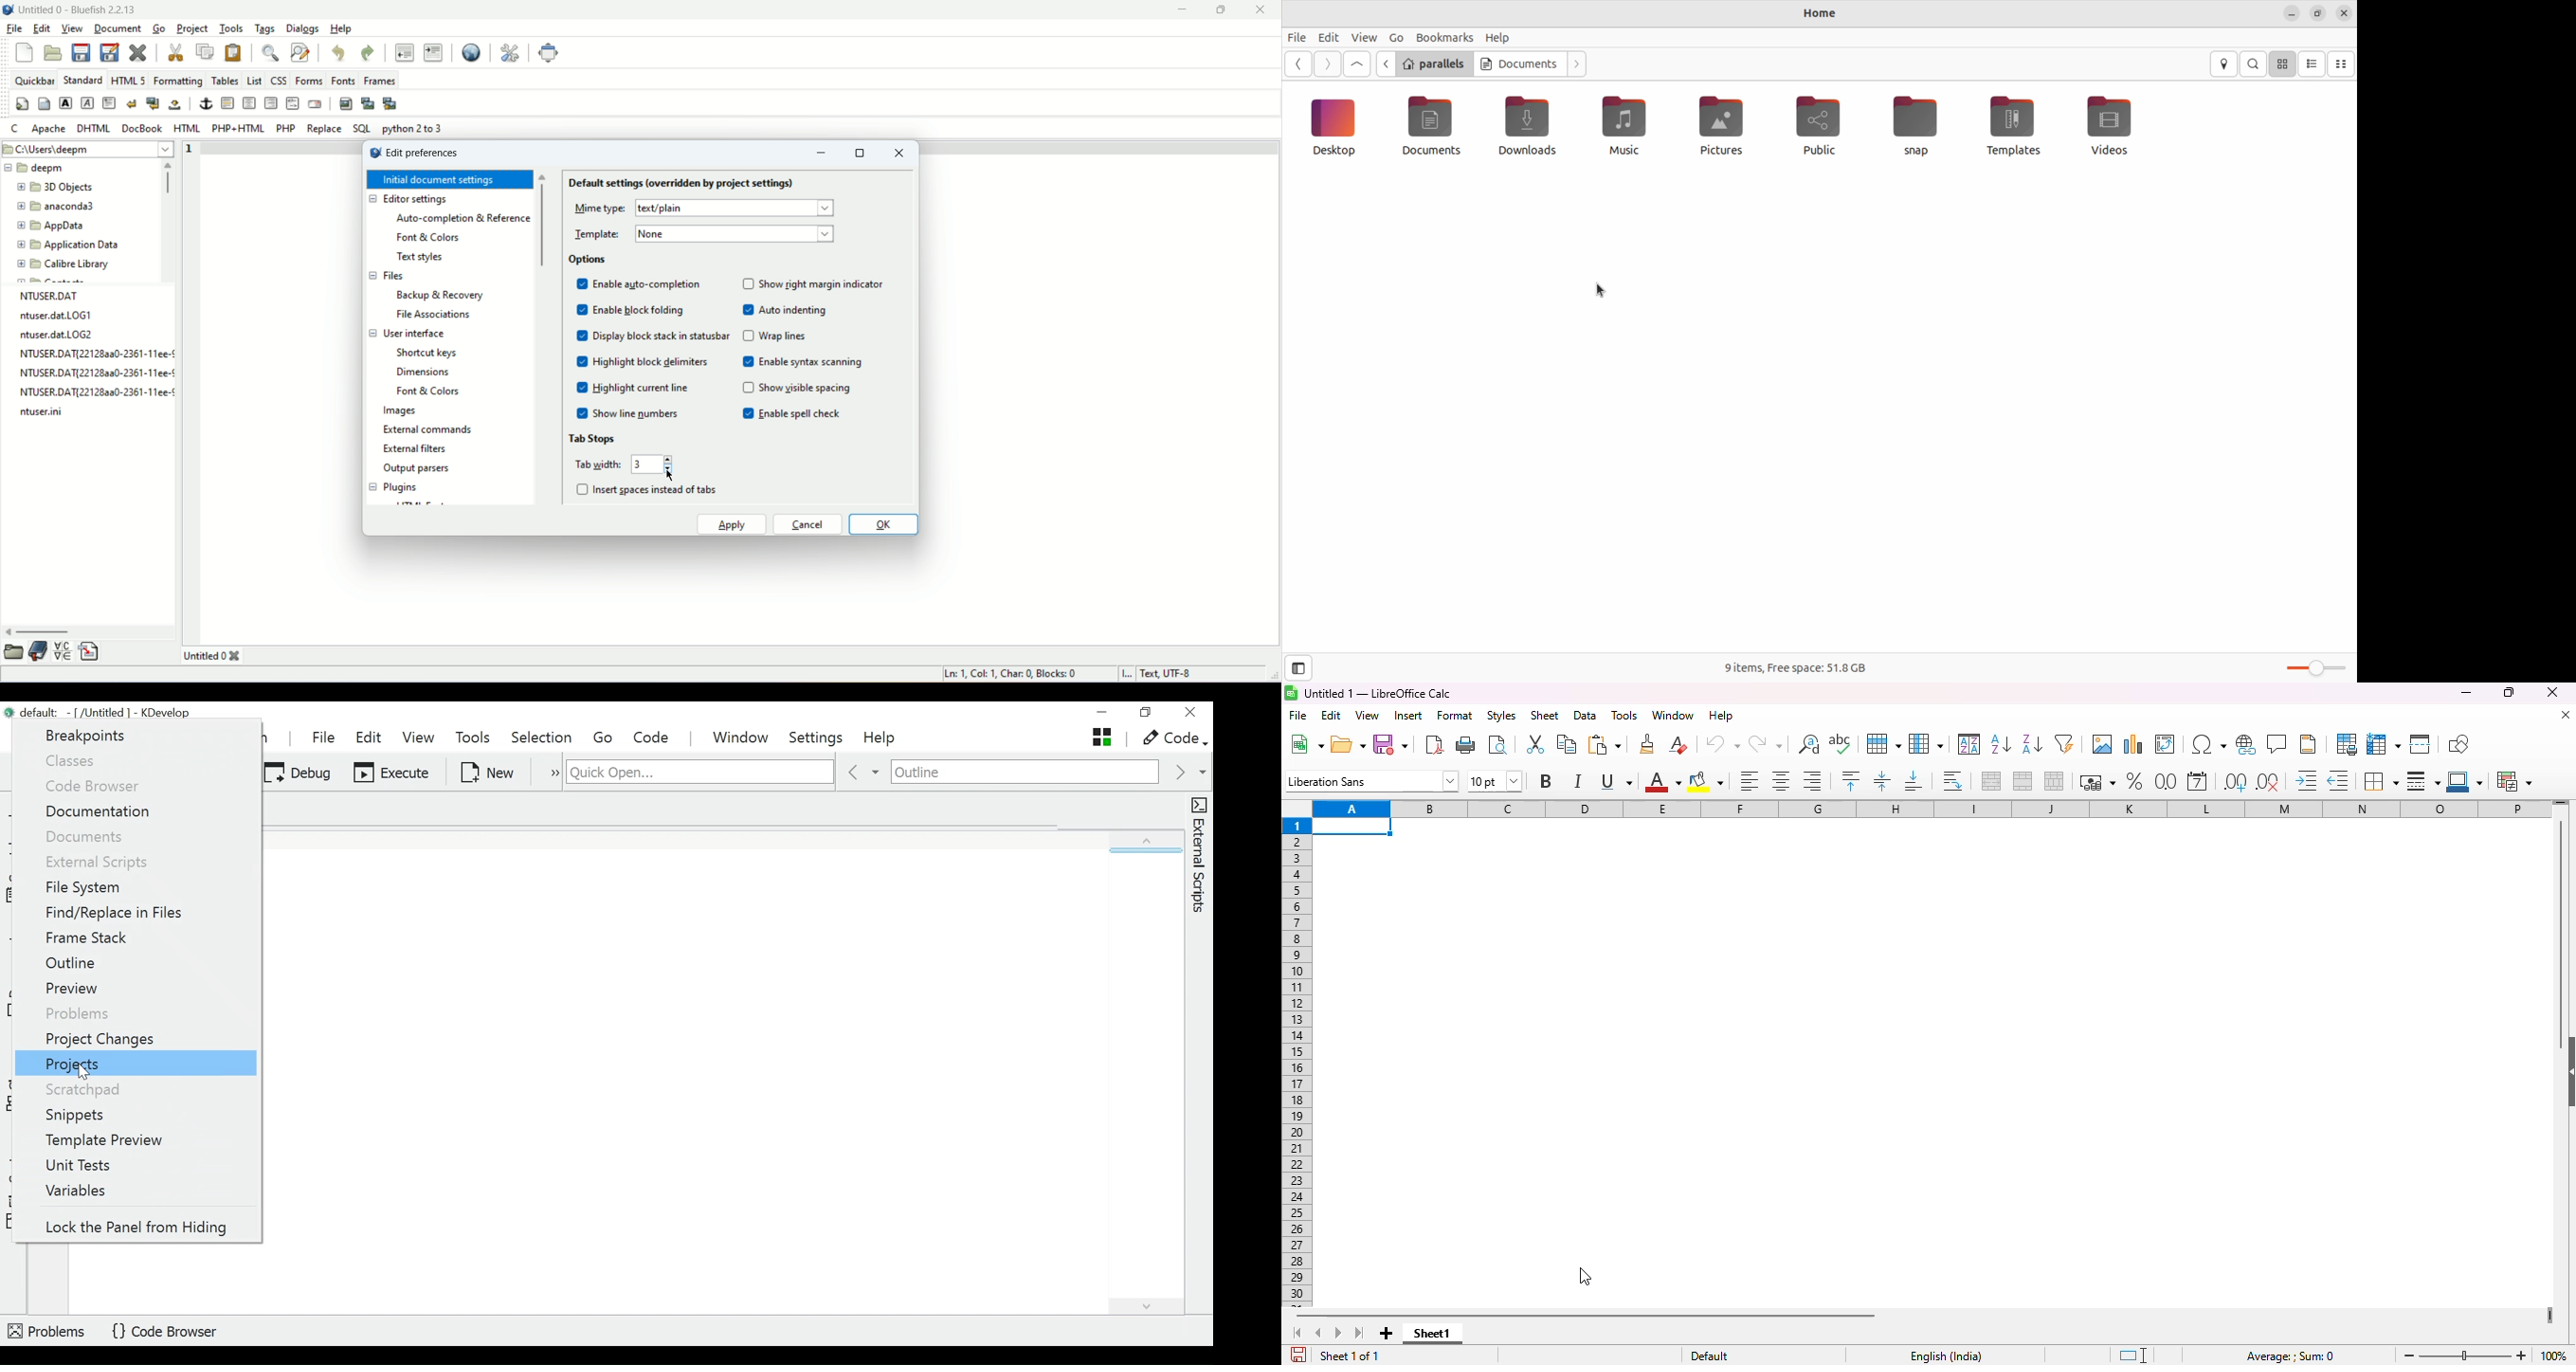 The height and width of the screenshot is (1372, 2576). I want to click on minimize, so click(822, 154).